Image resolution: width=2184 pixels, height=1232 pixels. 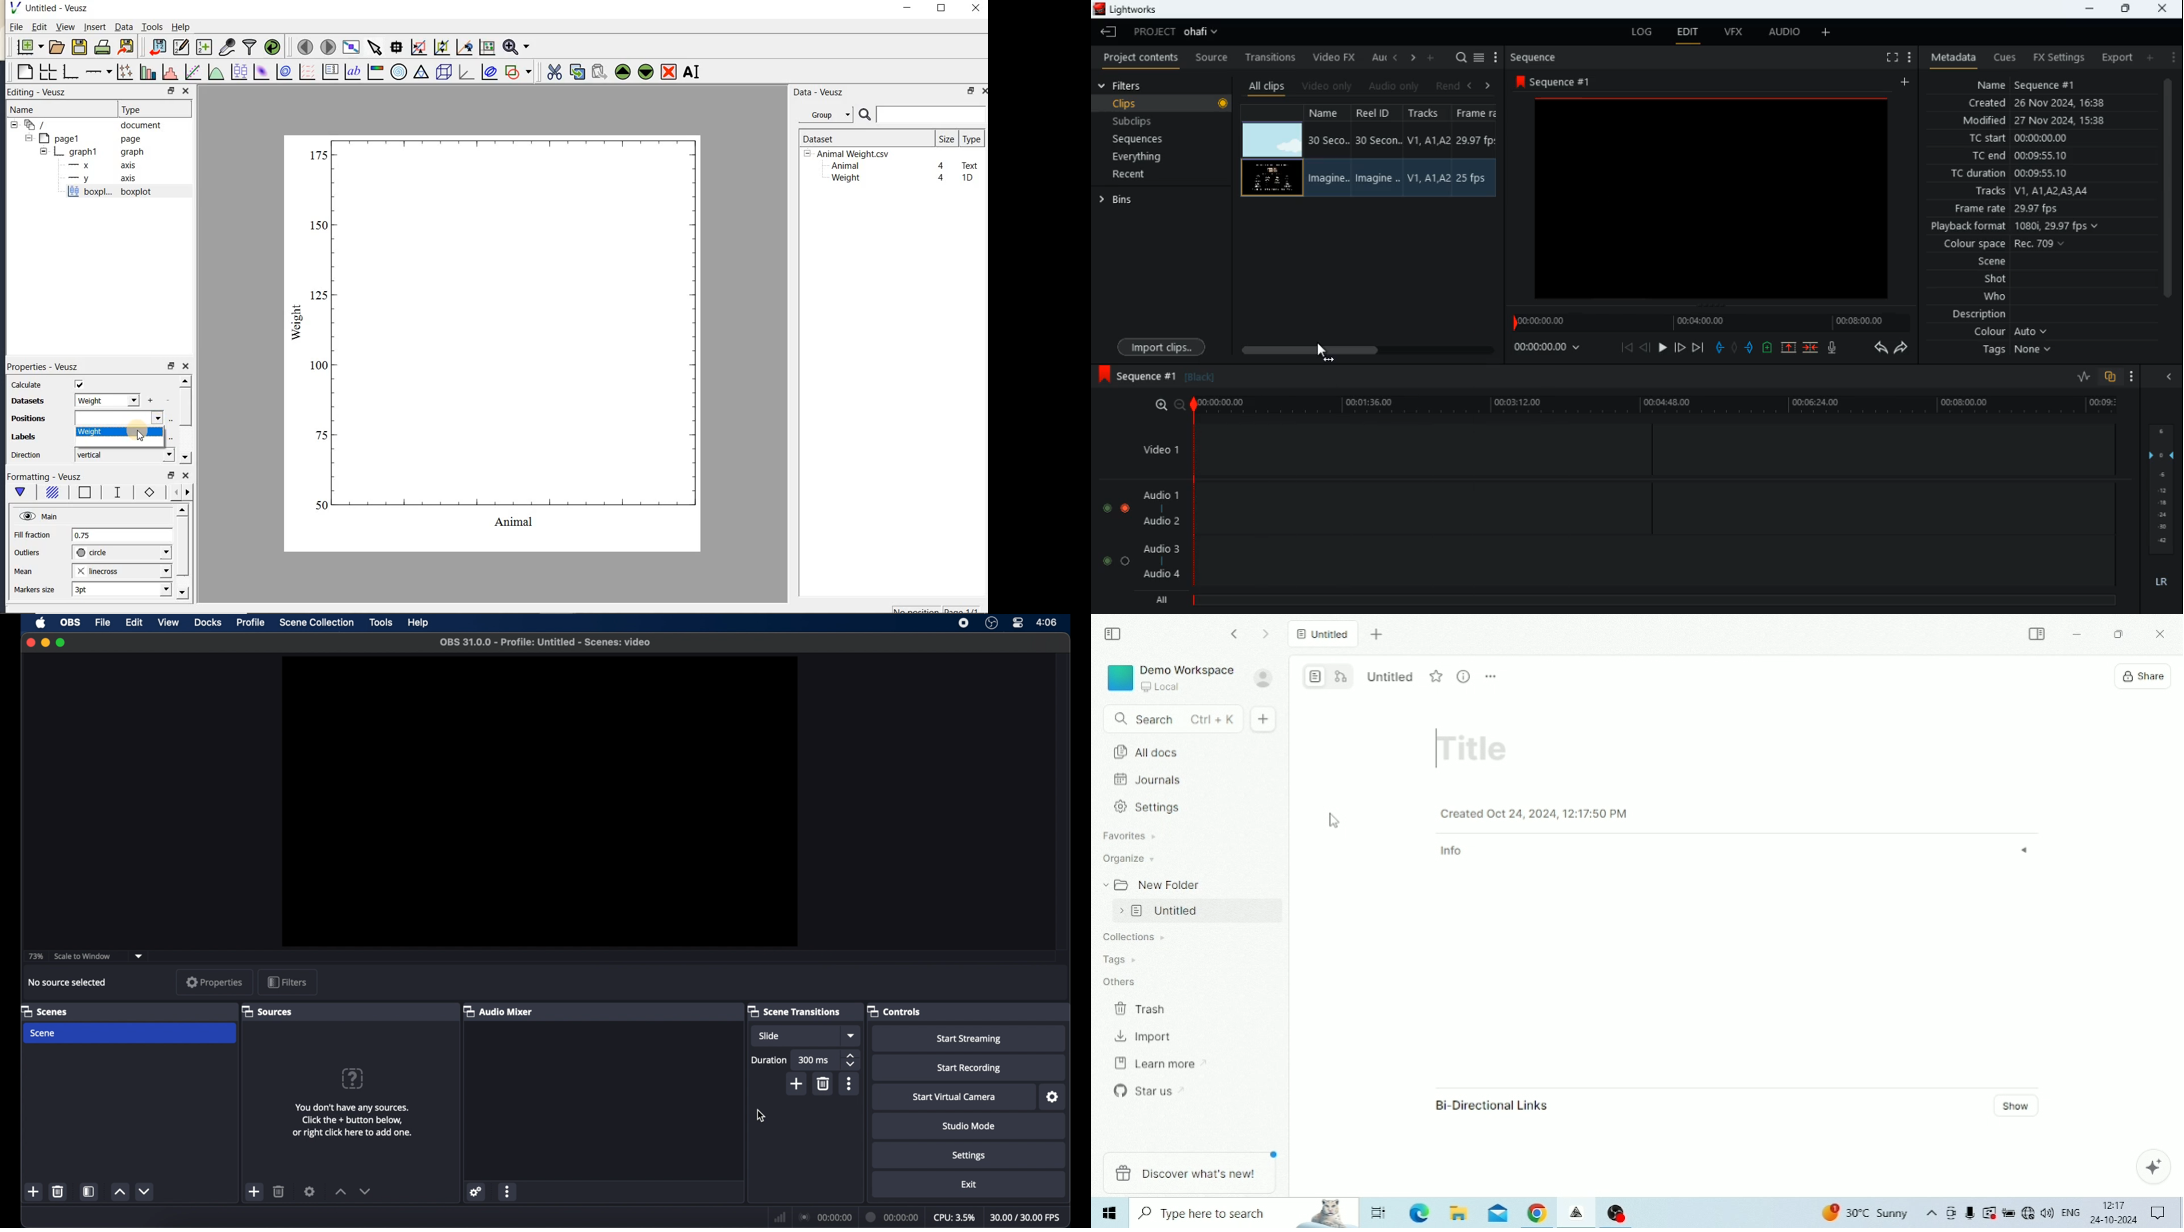 What do you see at coordinates (761, 1115) in the screenshot?
I see `cursor` at bounding box center [761, 1115].